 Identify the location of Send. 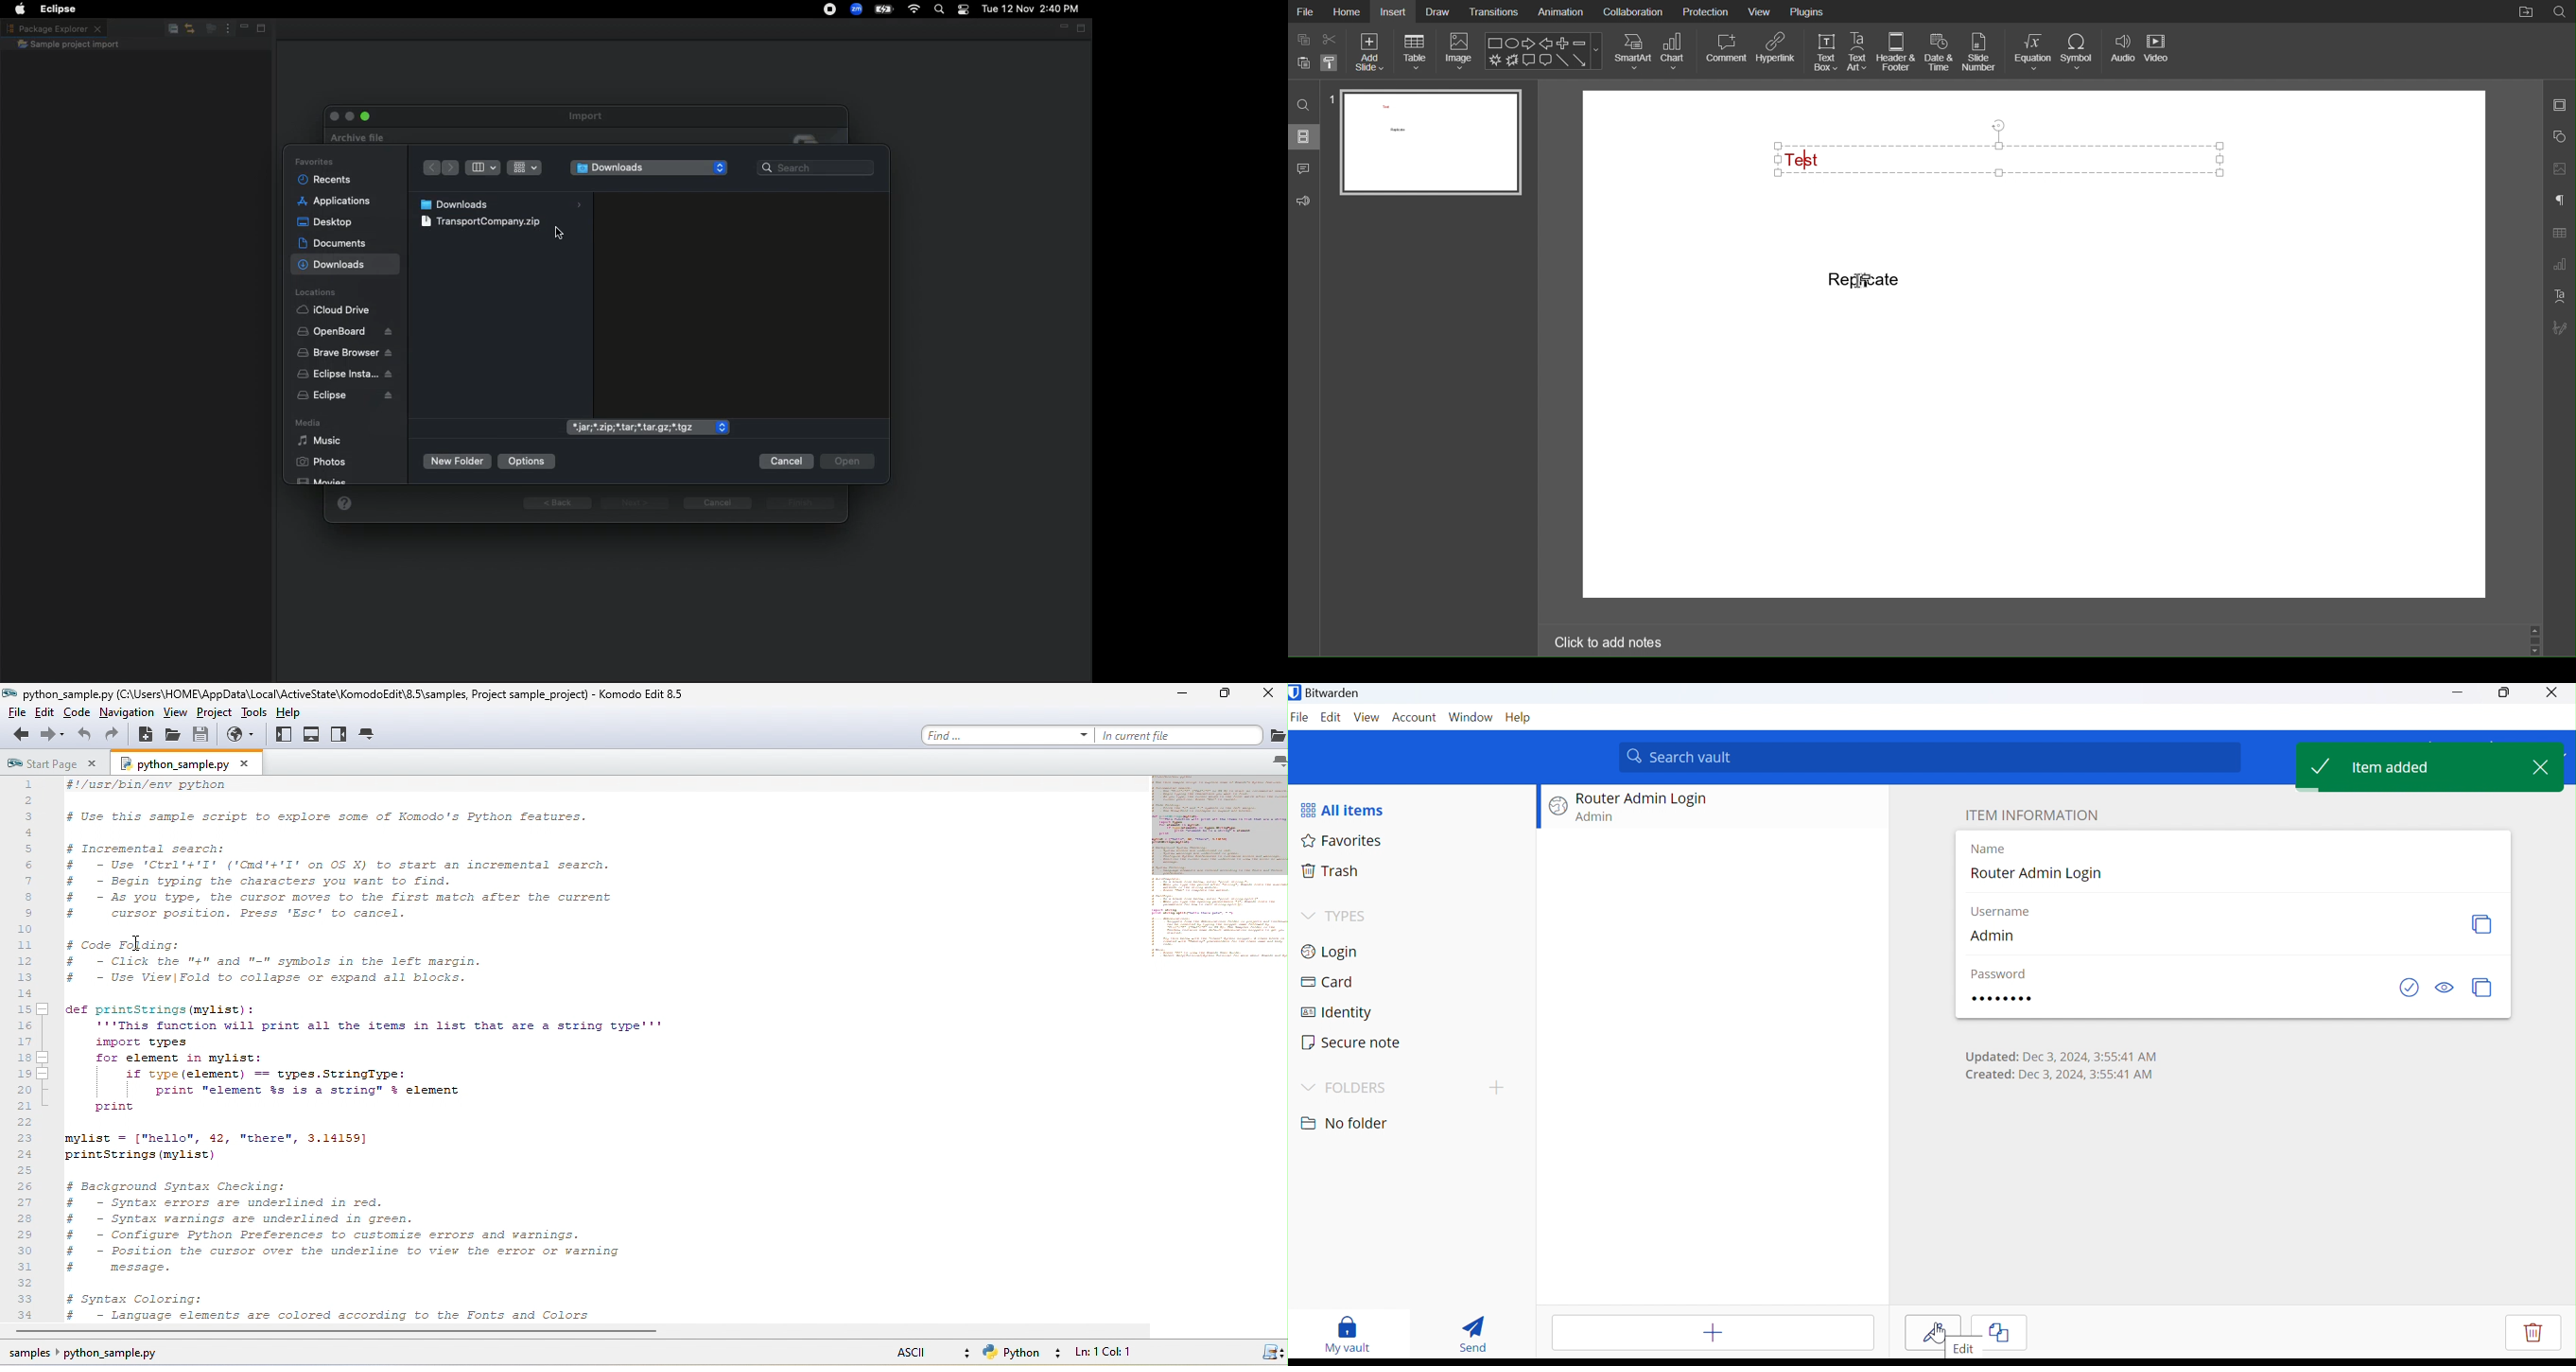
(1474, 1335).